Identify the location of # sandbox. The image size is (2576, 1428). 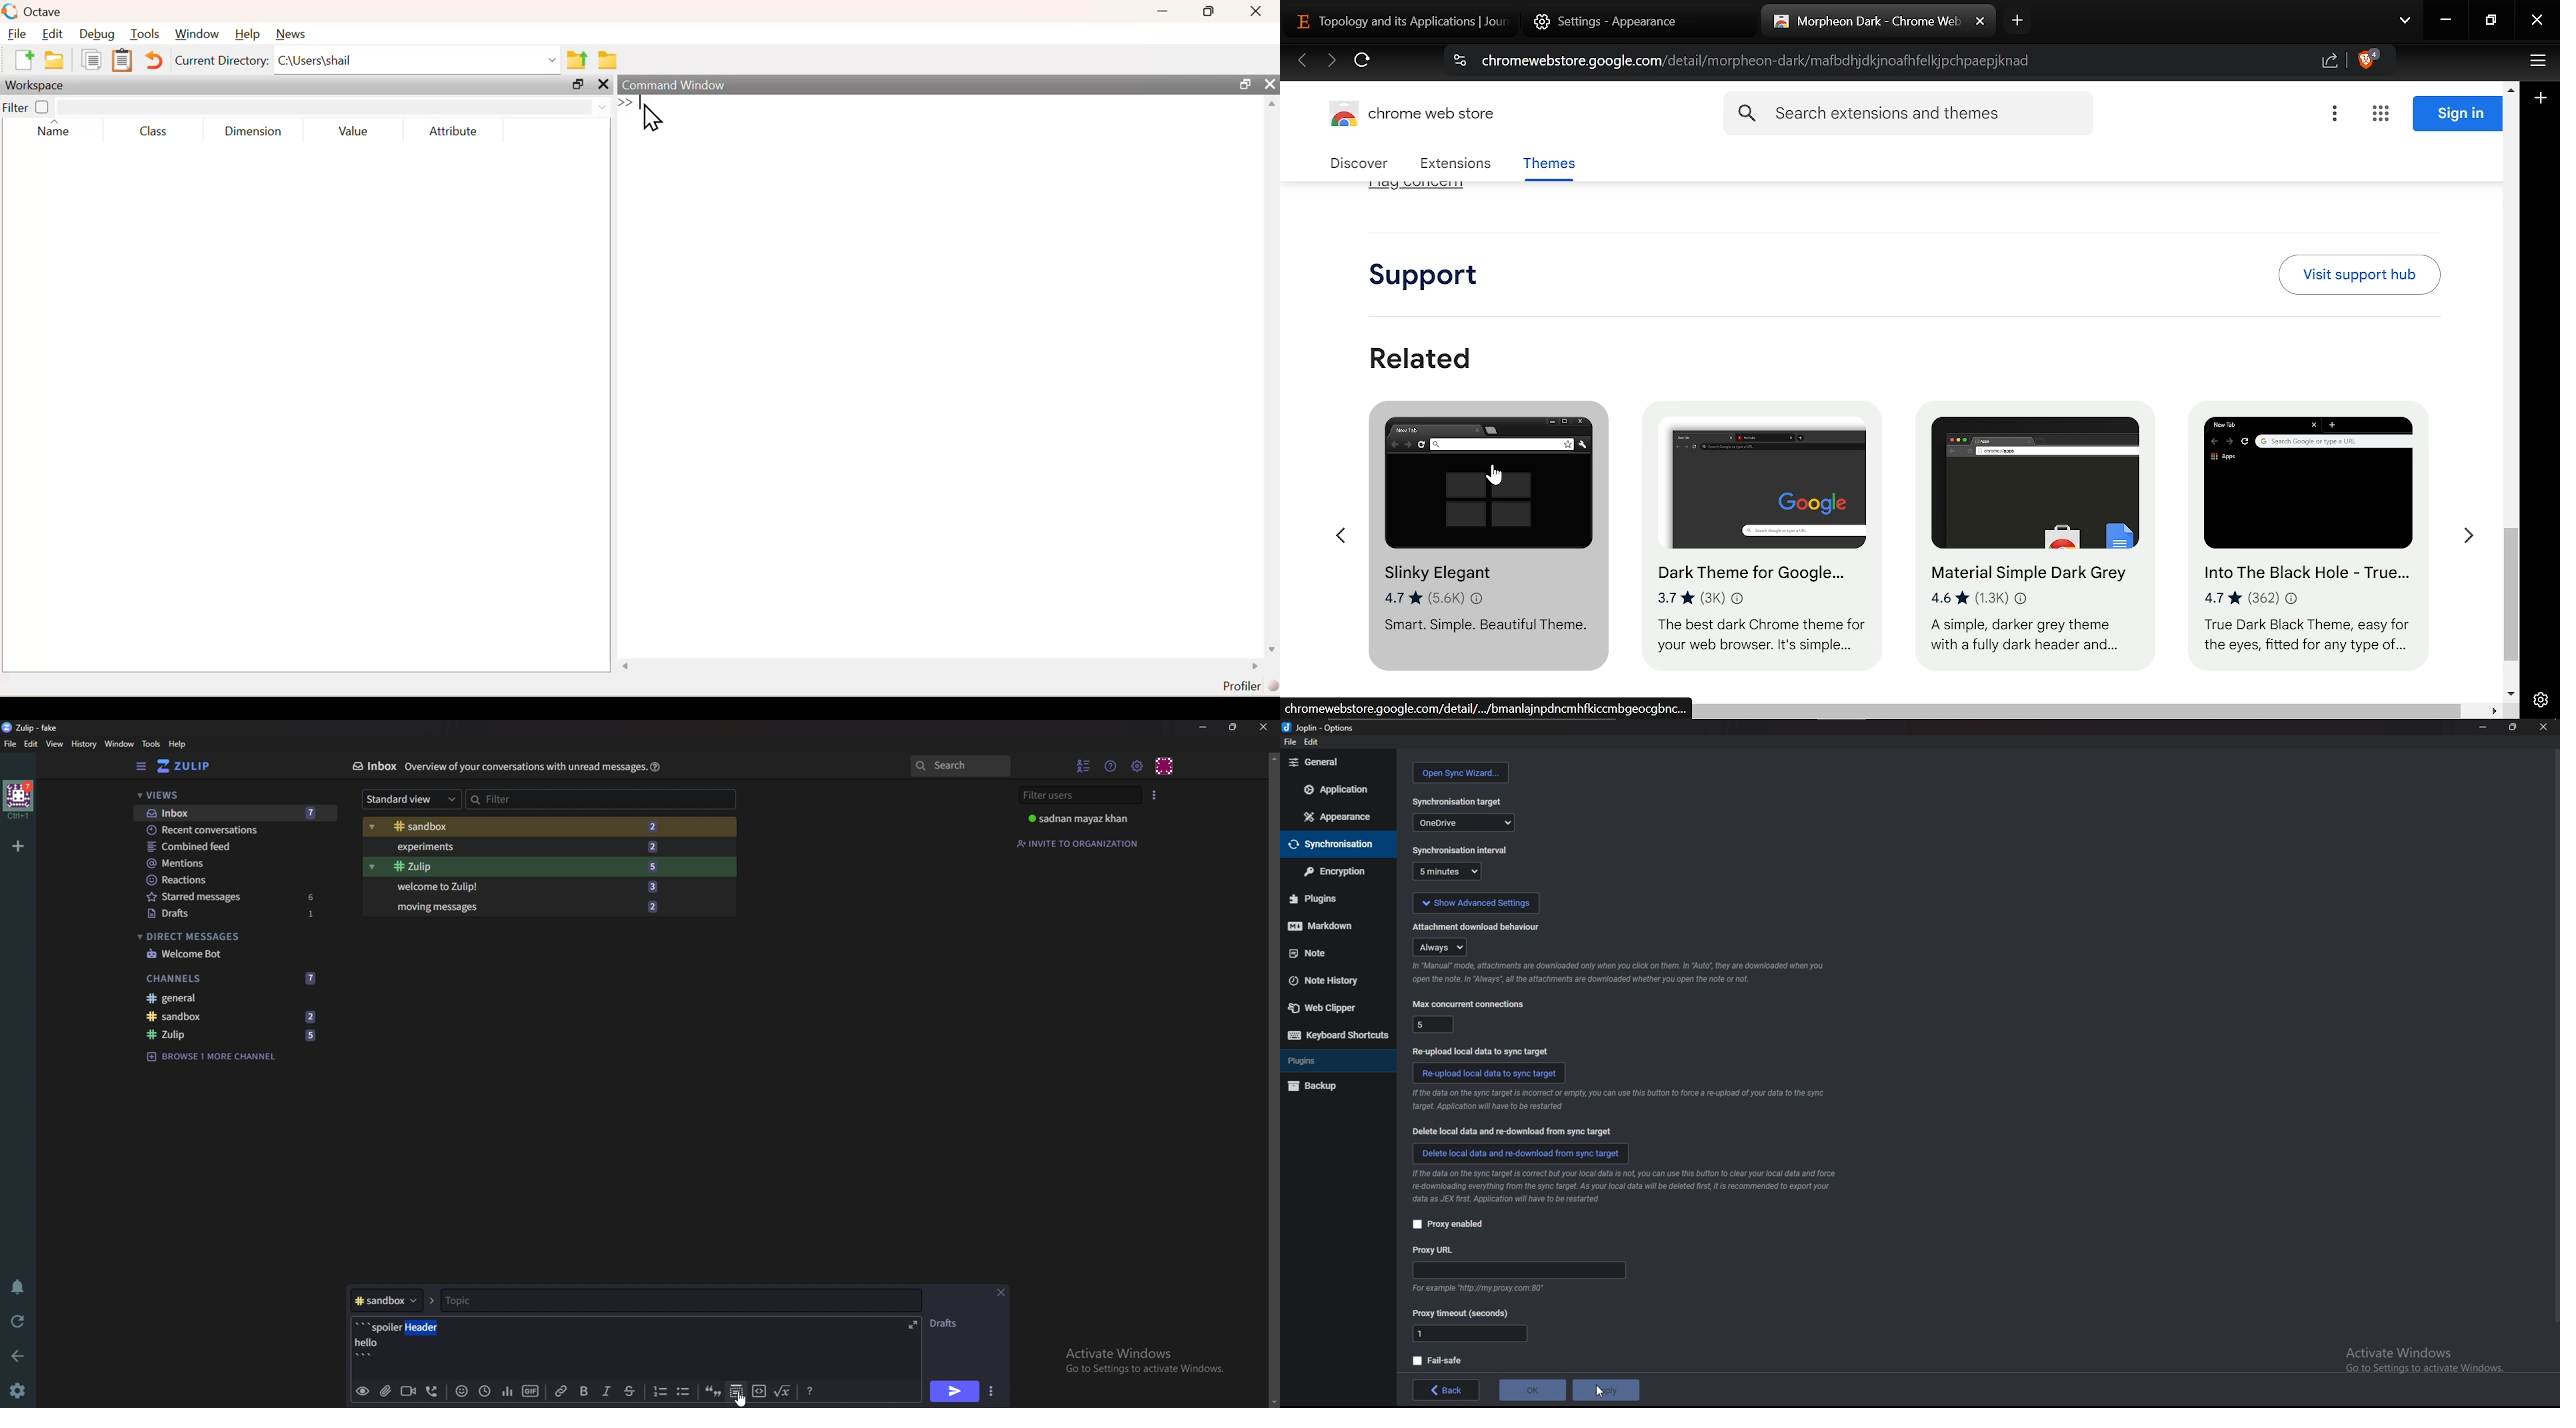
(393, 1301).